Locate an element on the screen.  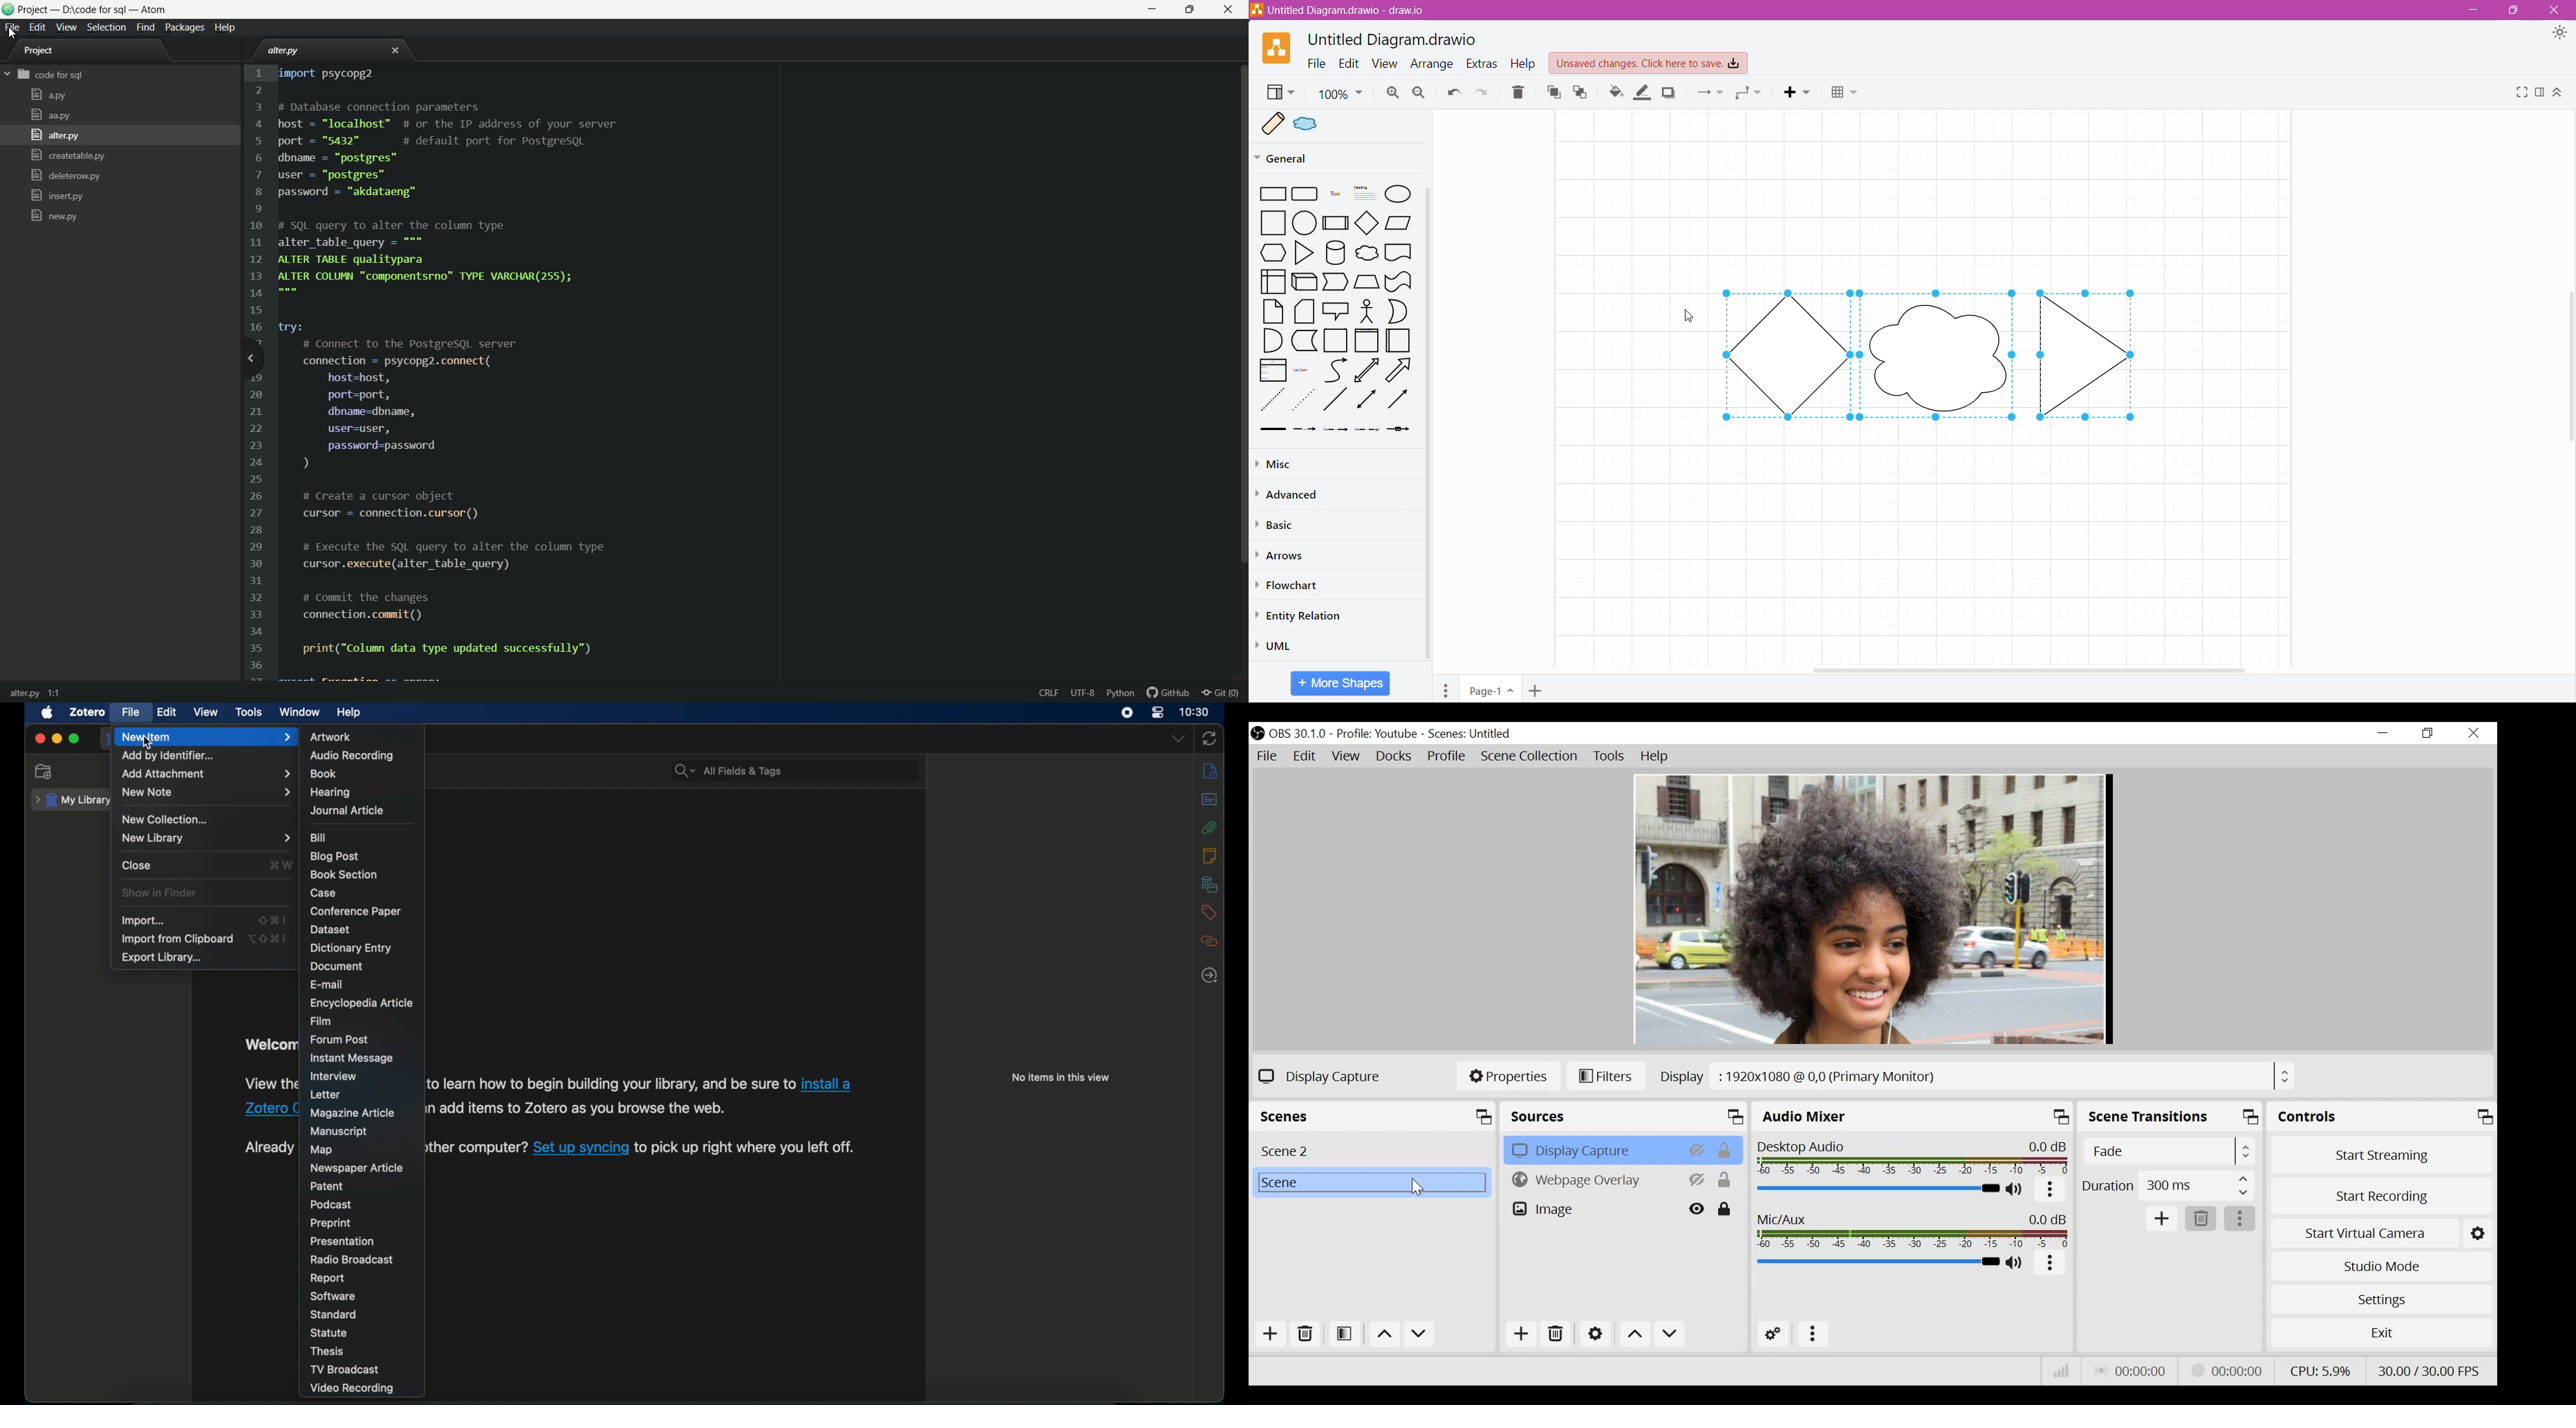
packages menu is located at coordinates (186, 27).